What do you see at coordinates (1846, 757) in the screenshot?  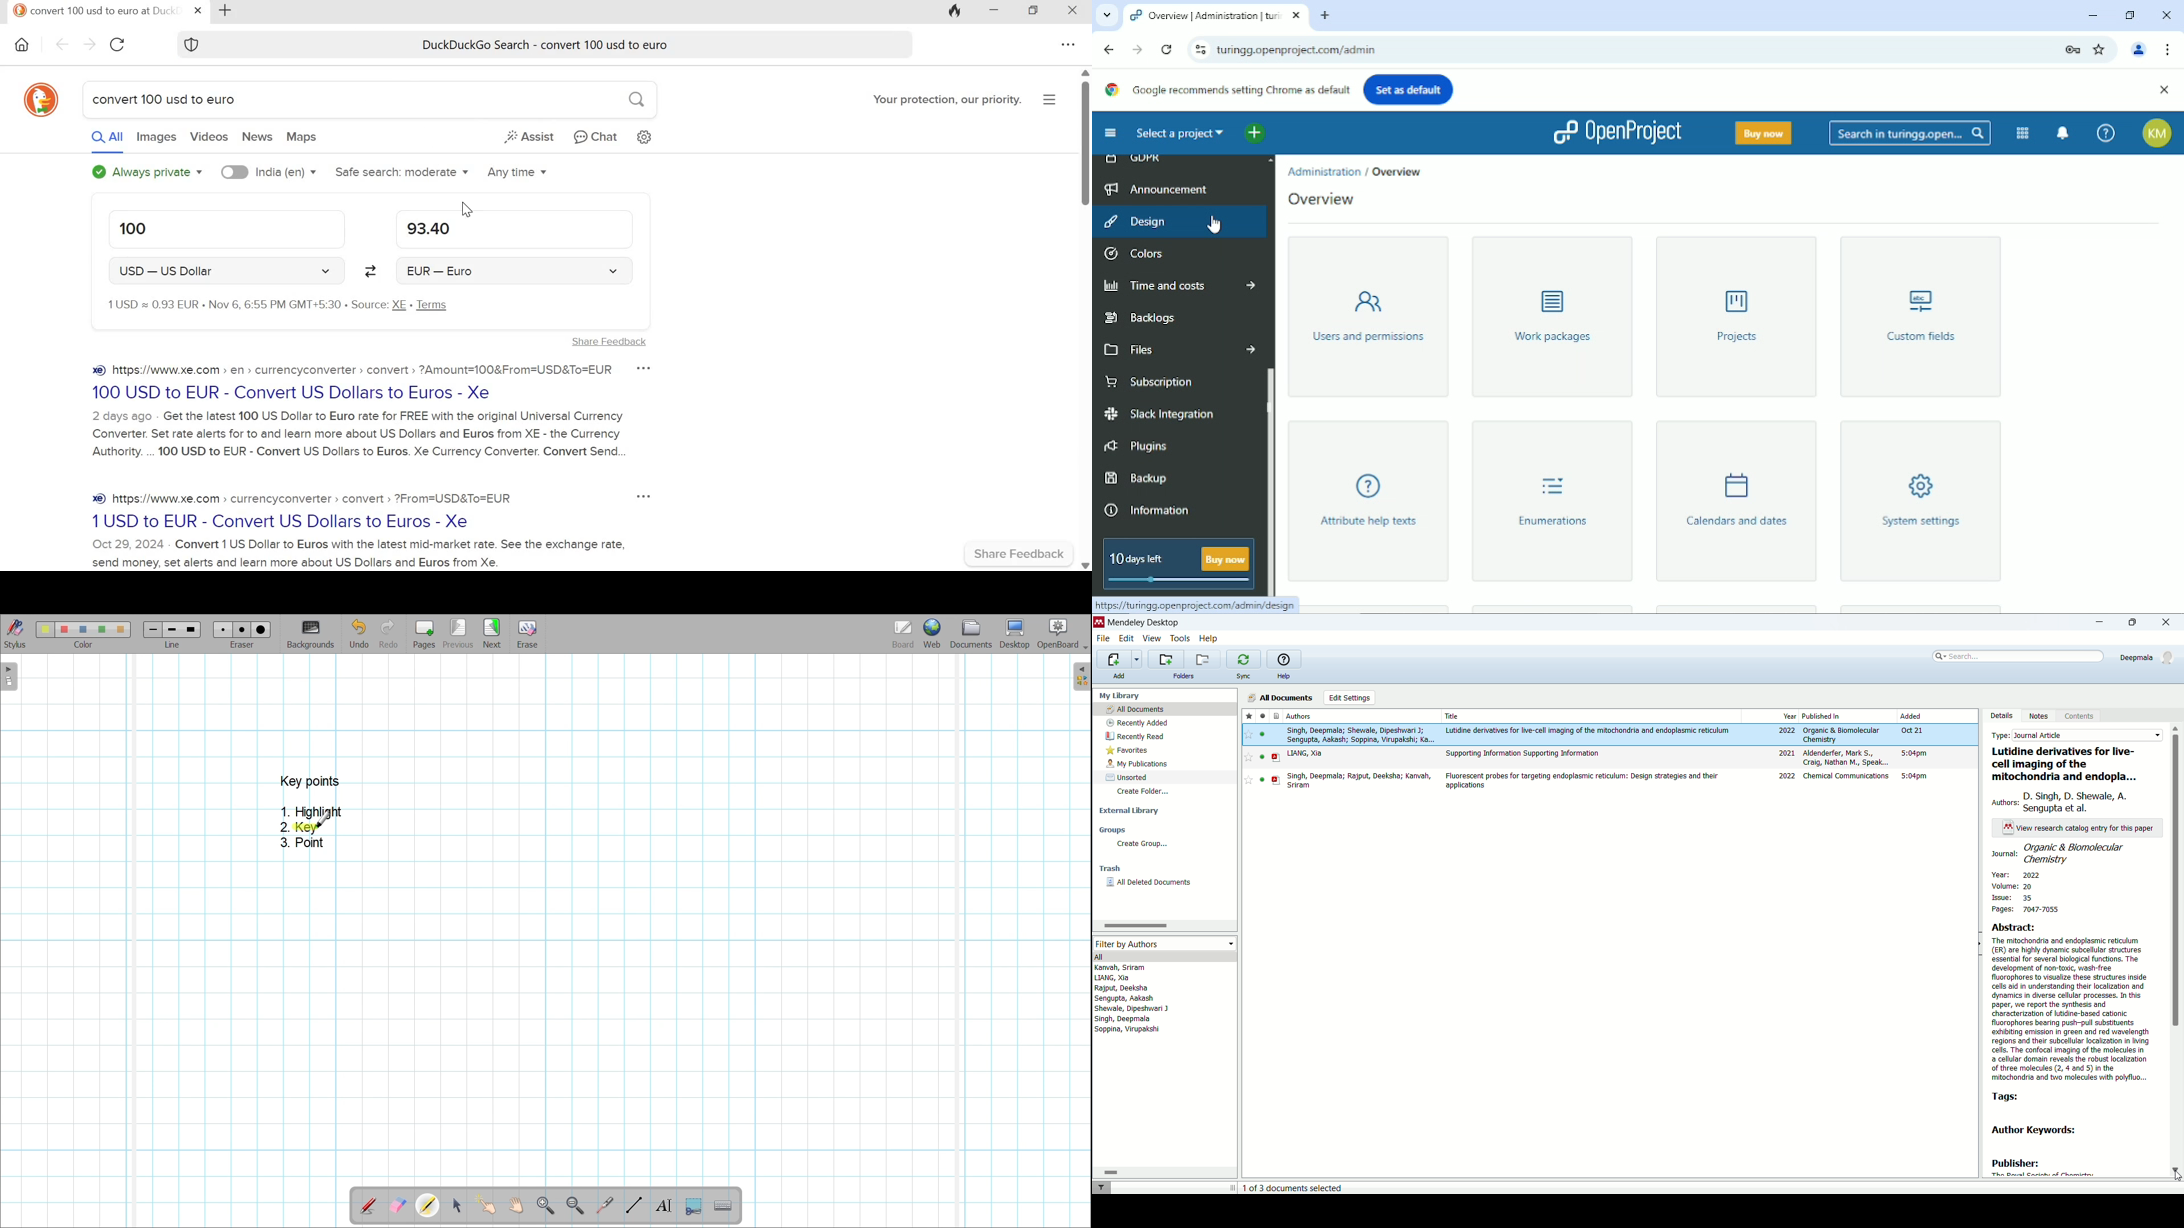 I see `aldenderfer, Mark S., Craig Nathan M., Speak...` at bounding box center [1846, 757].